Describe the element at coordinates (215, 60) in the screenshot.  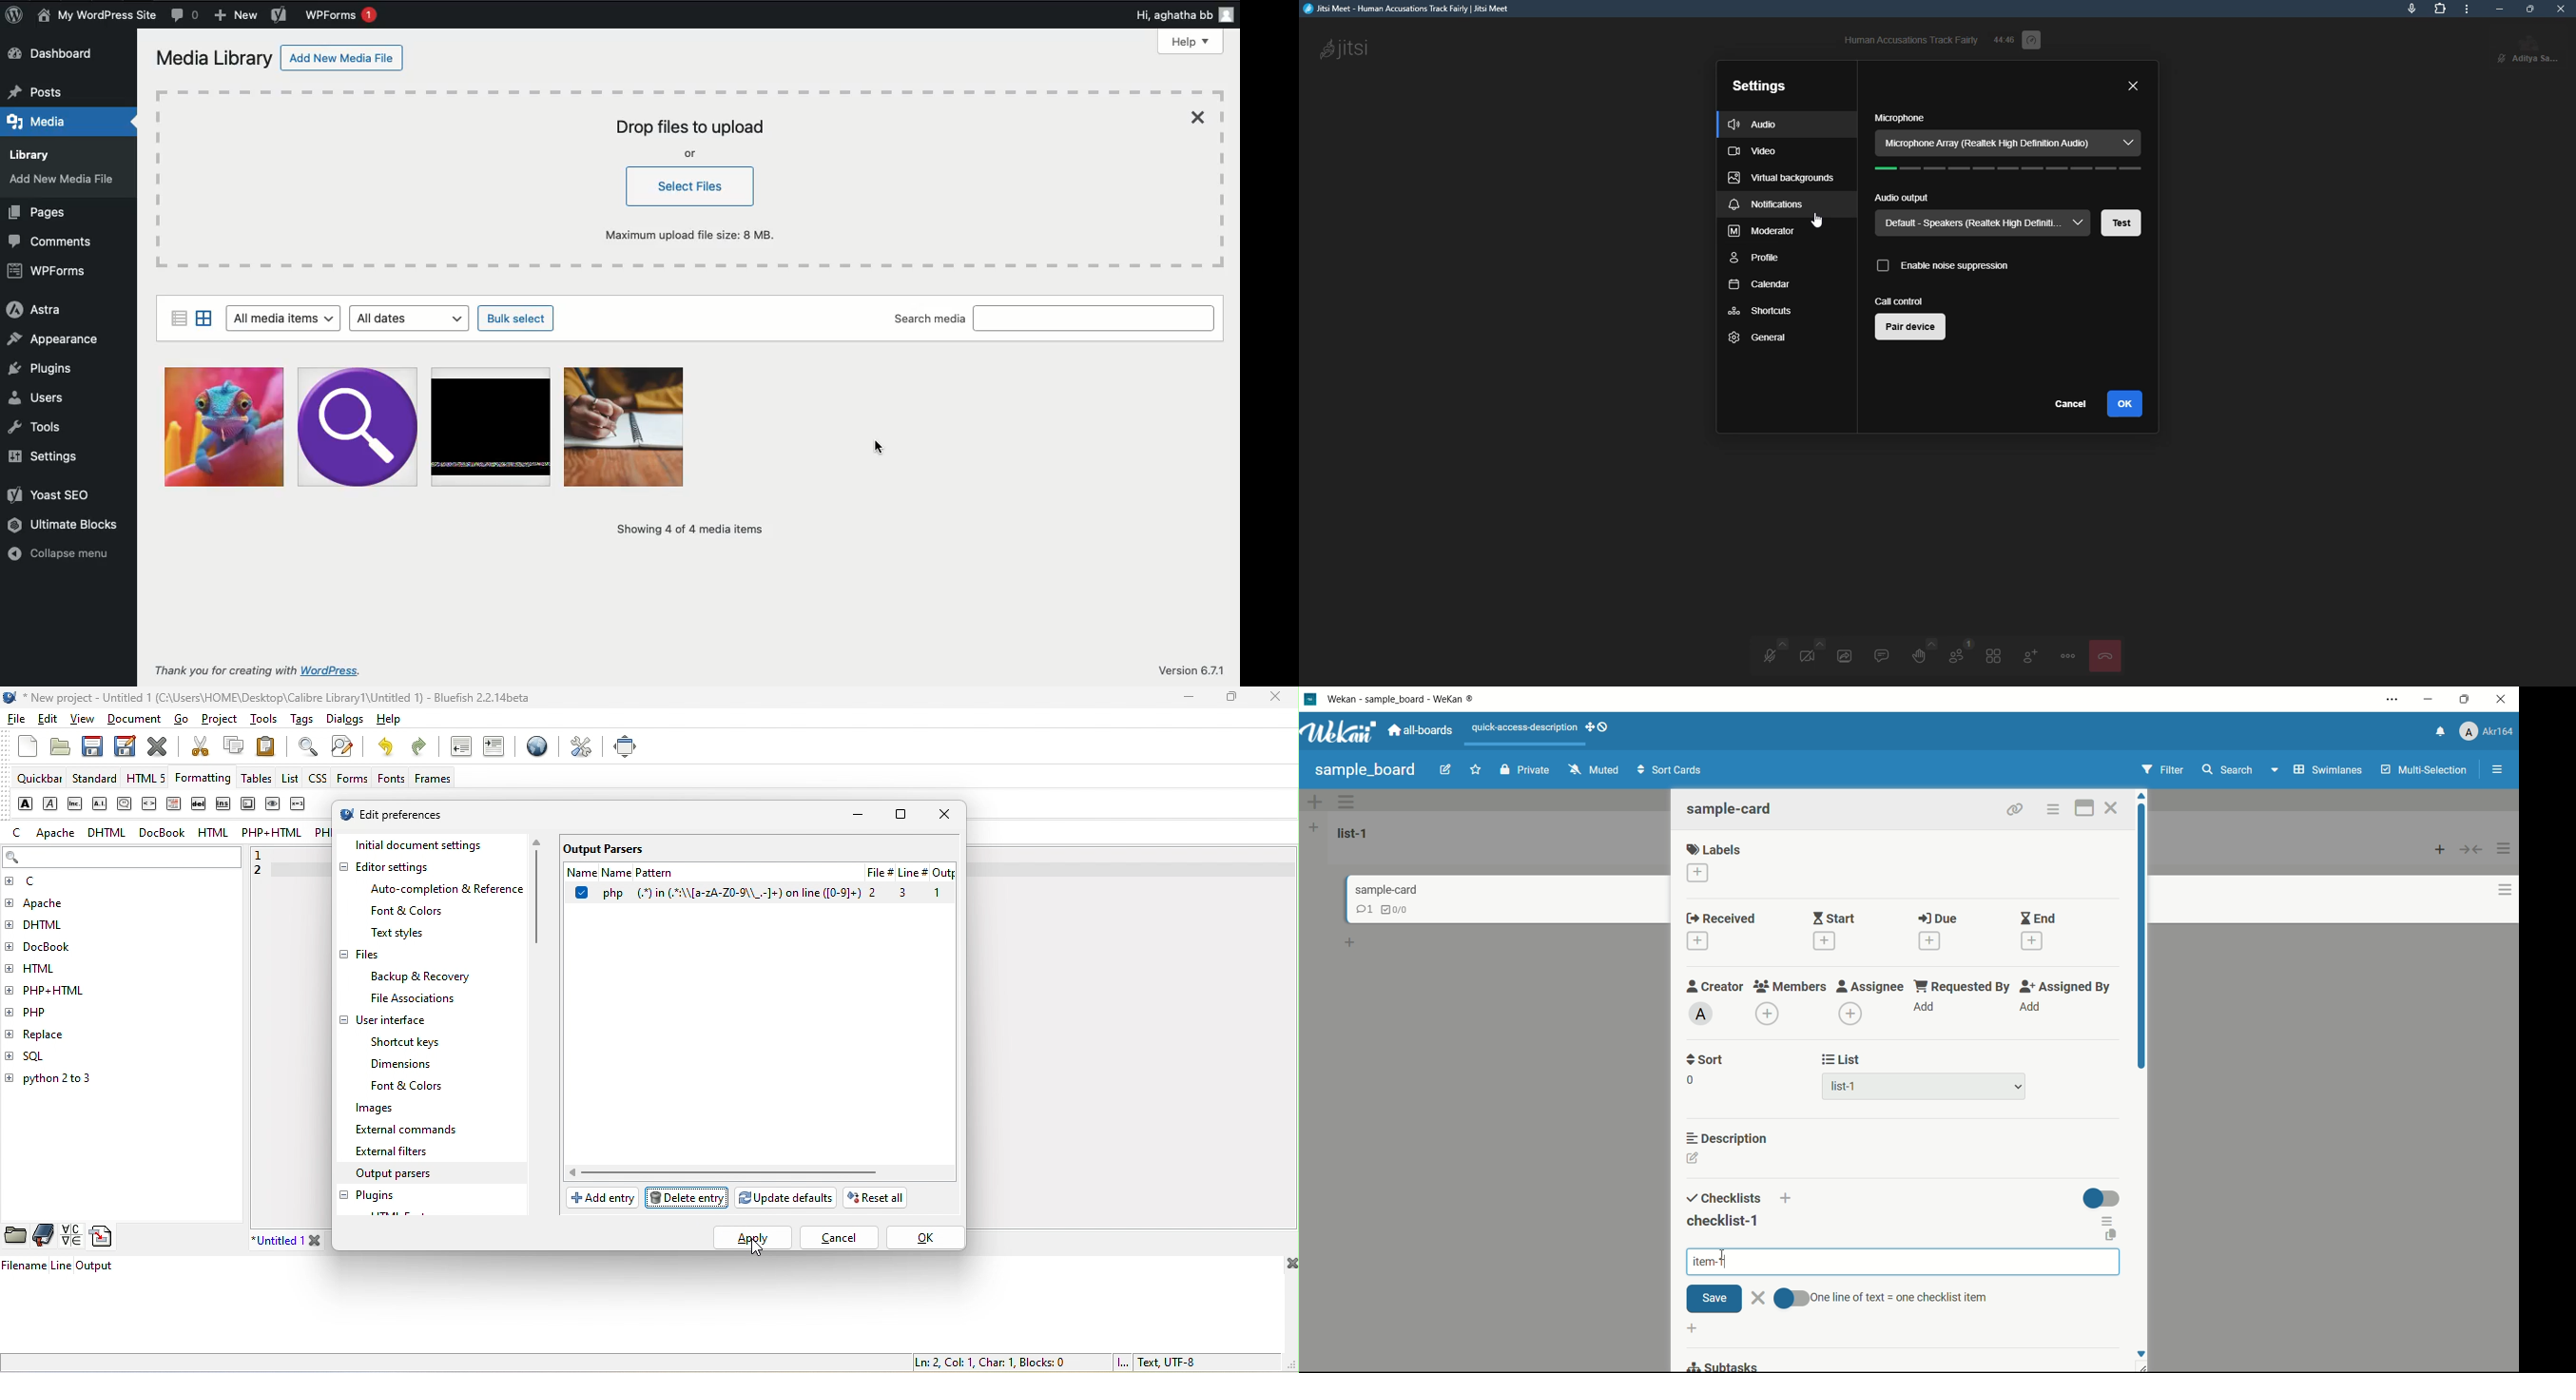
I see `Media library` at that location.